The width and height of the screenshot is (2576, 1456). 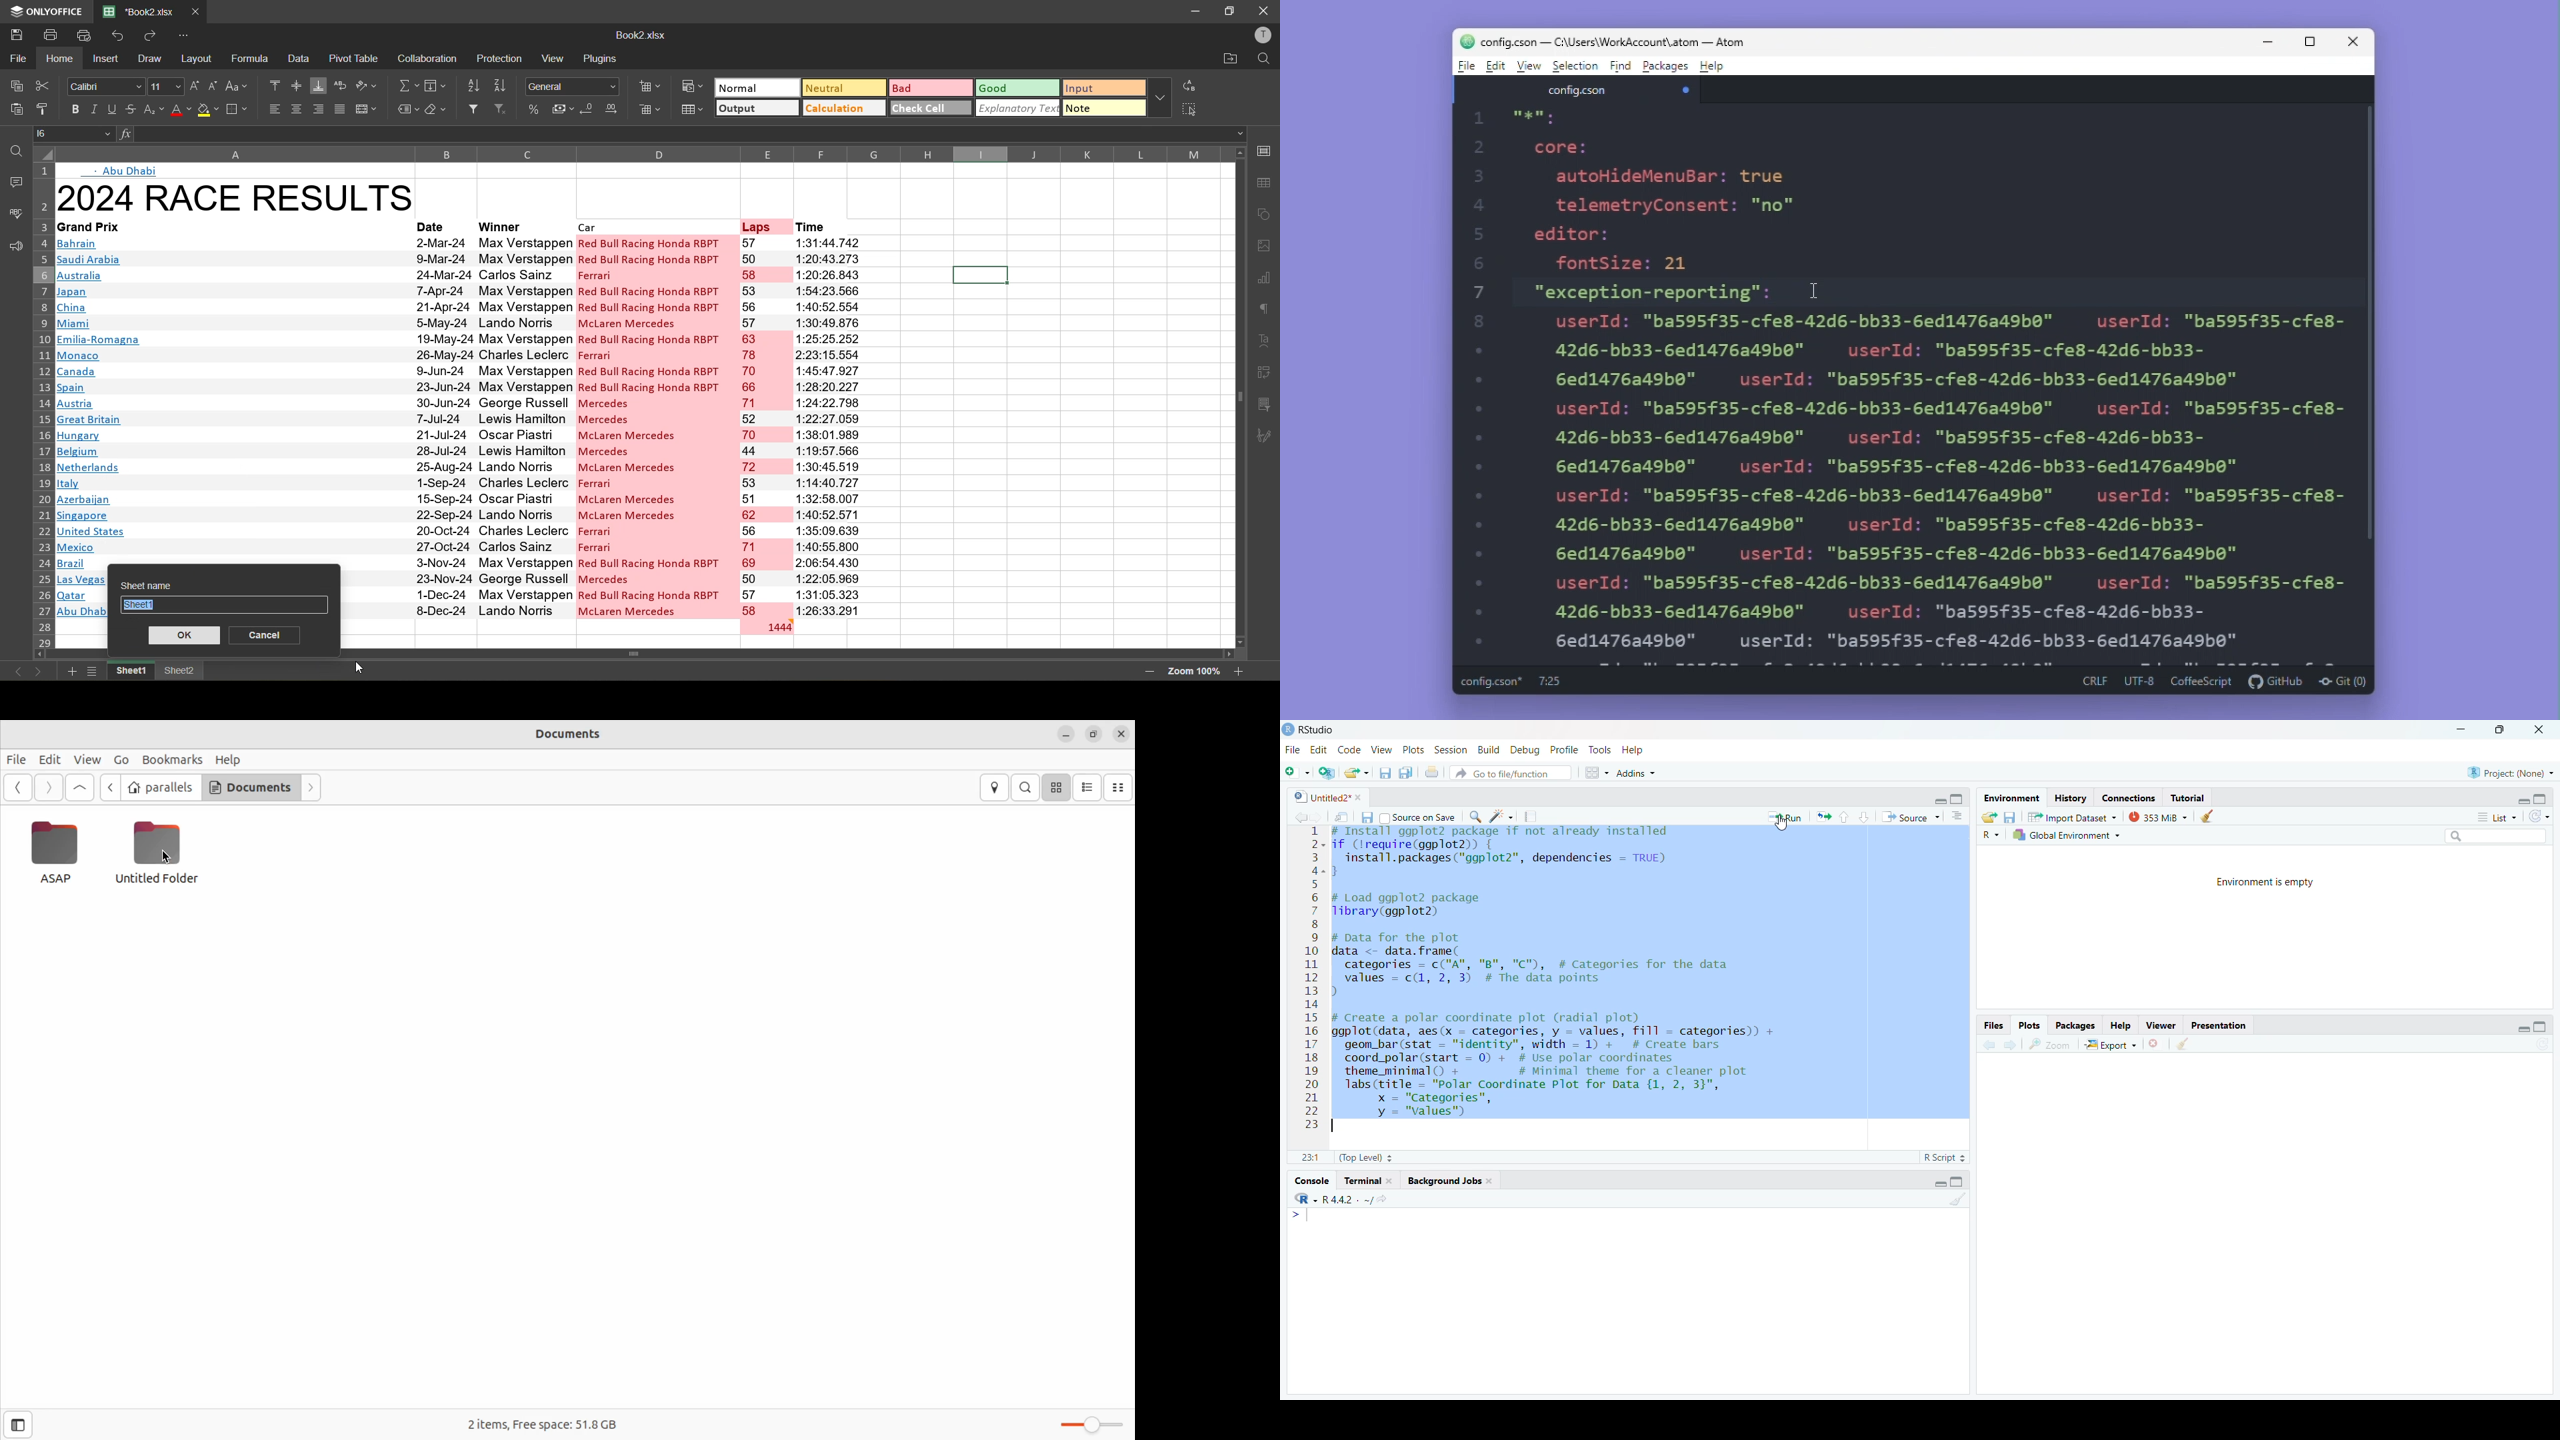 I want to click on winner name, so click(x=526, y=425).